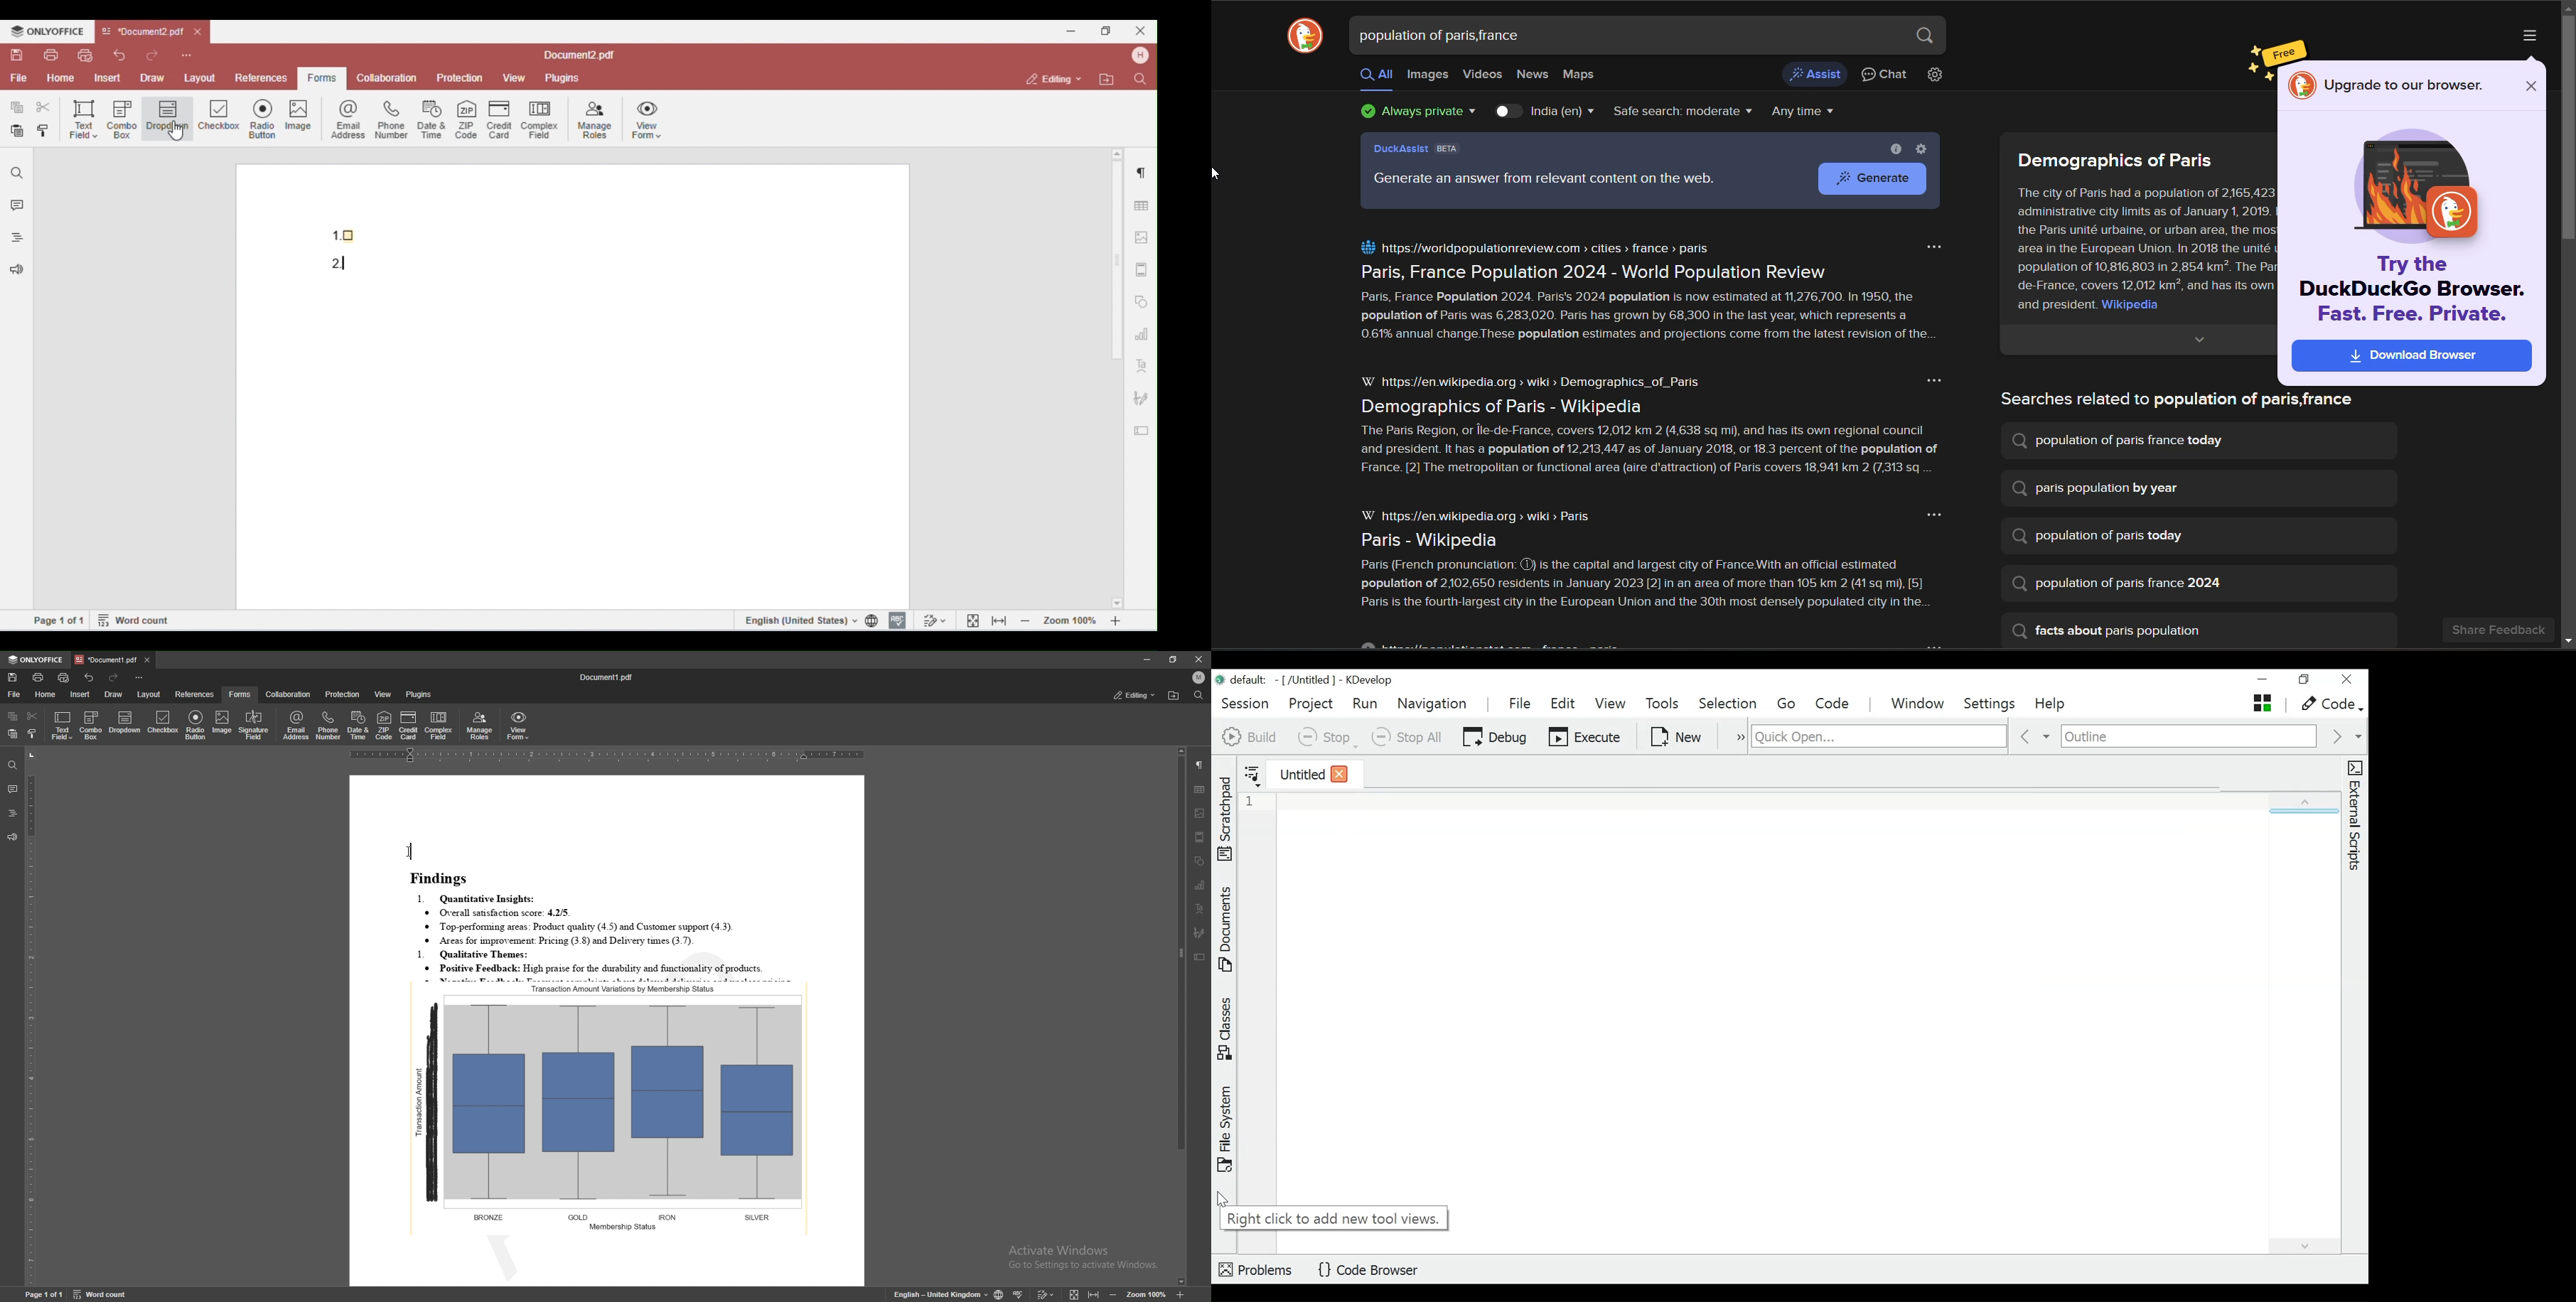 The height and width of the screenshot is (1316, 2576). Describe the element at coordinates (478, 898) in the screenshot. I see `1. Quantitative Insights:` at that location.